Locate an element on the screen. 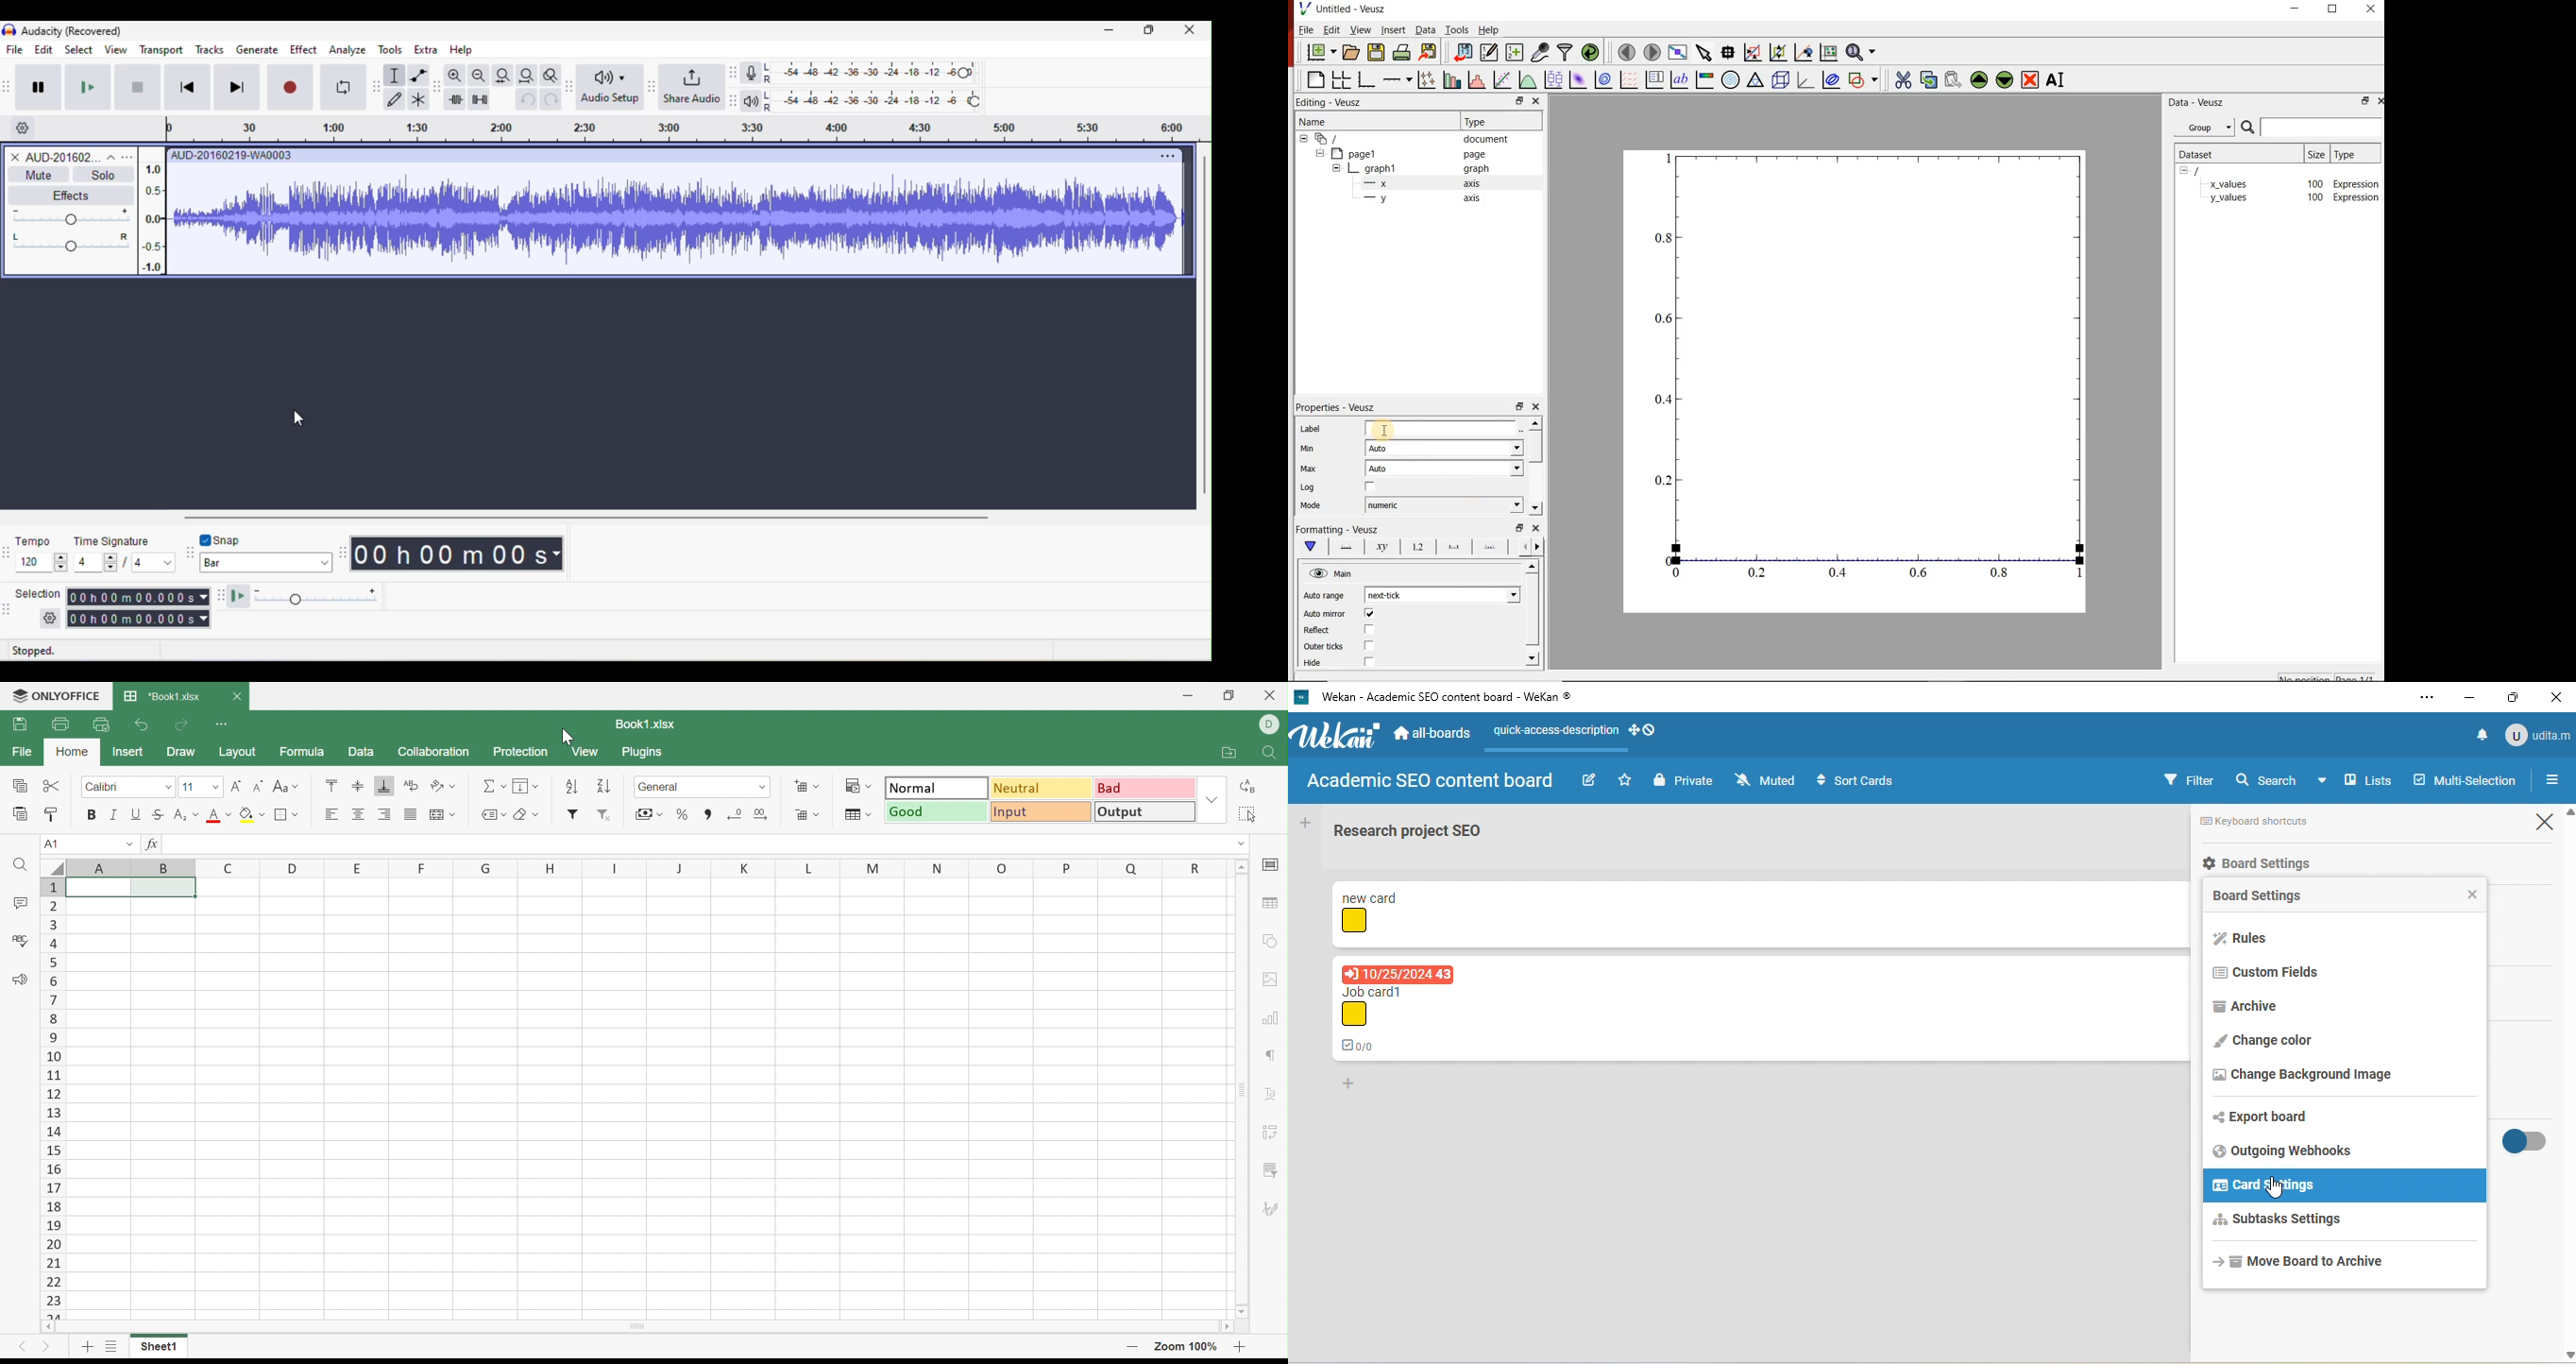 Image resolution: width=2576 pixels, height=1372 pixels. skip to start is located at coordinates (189, 88).